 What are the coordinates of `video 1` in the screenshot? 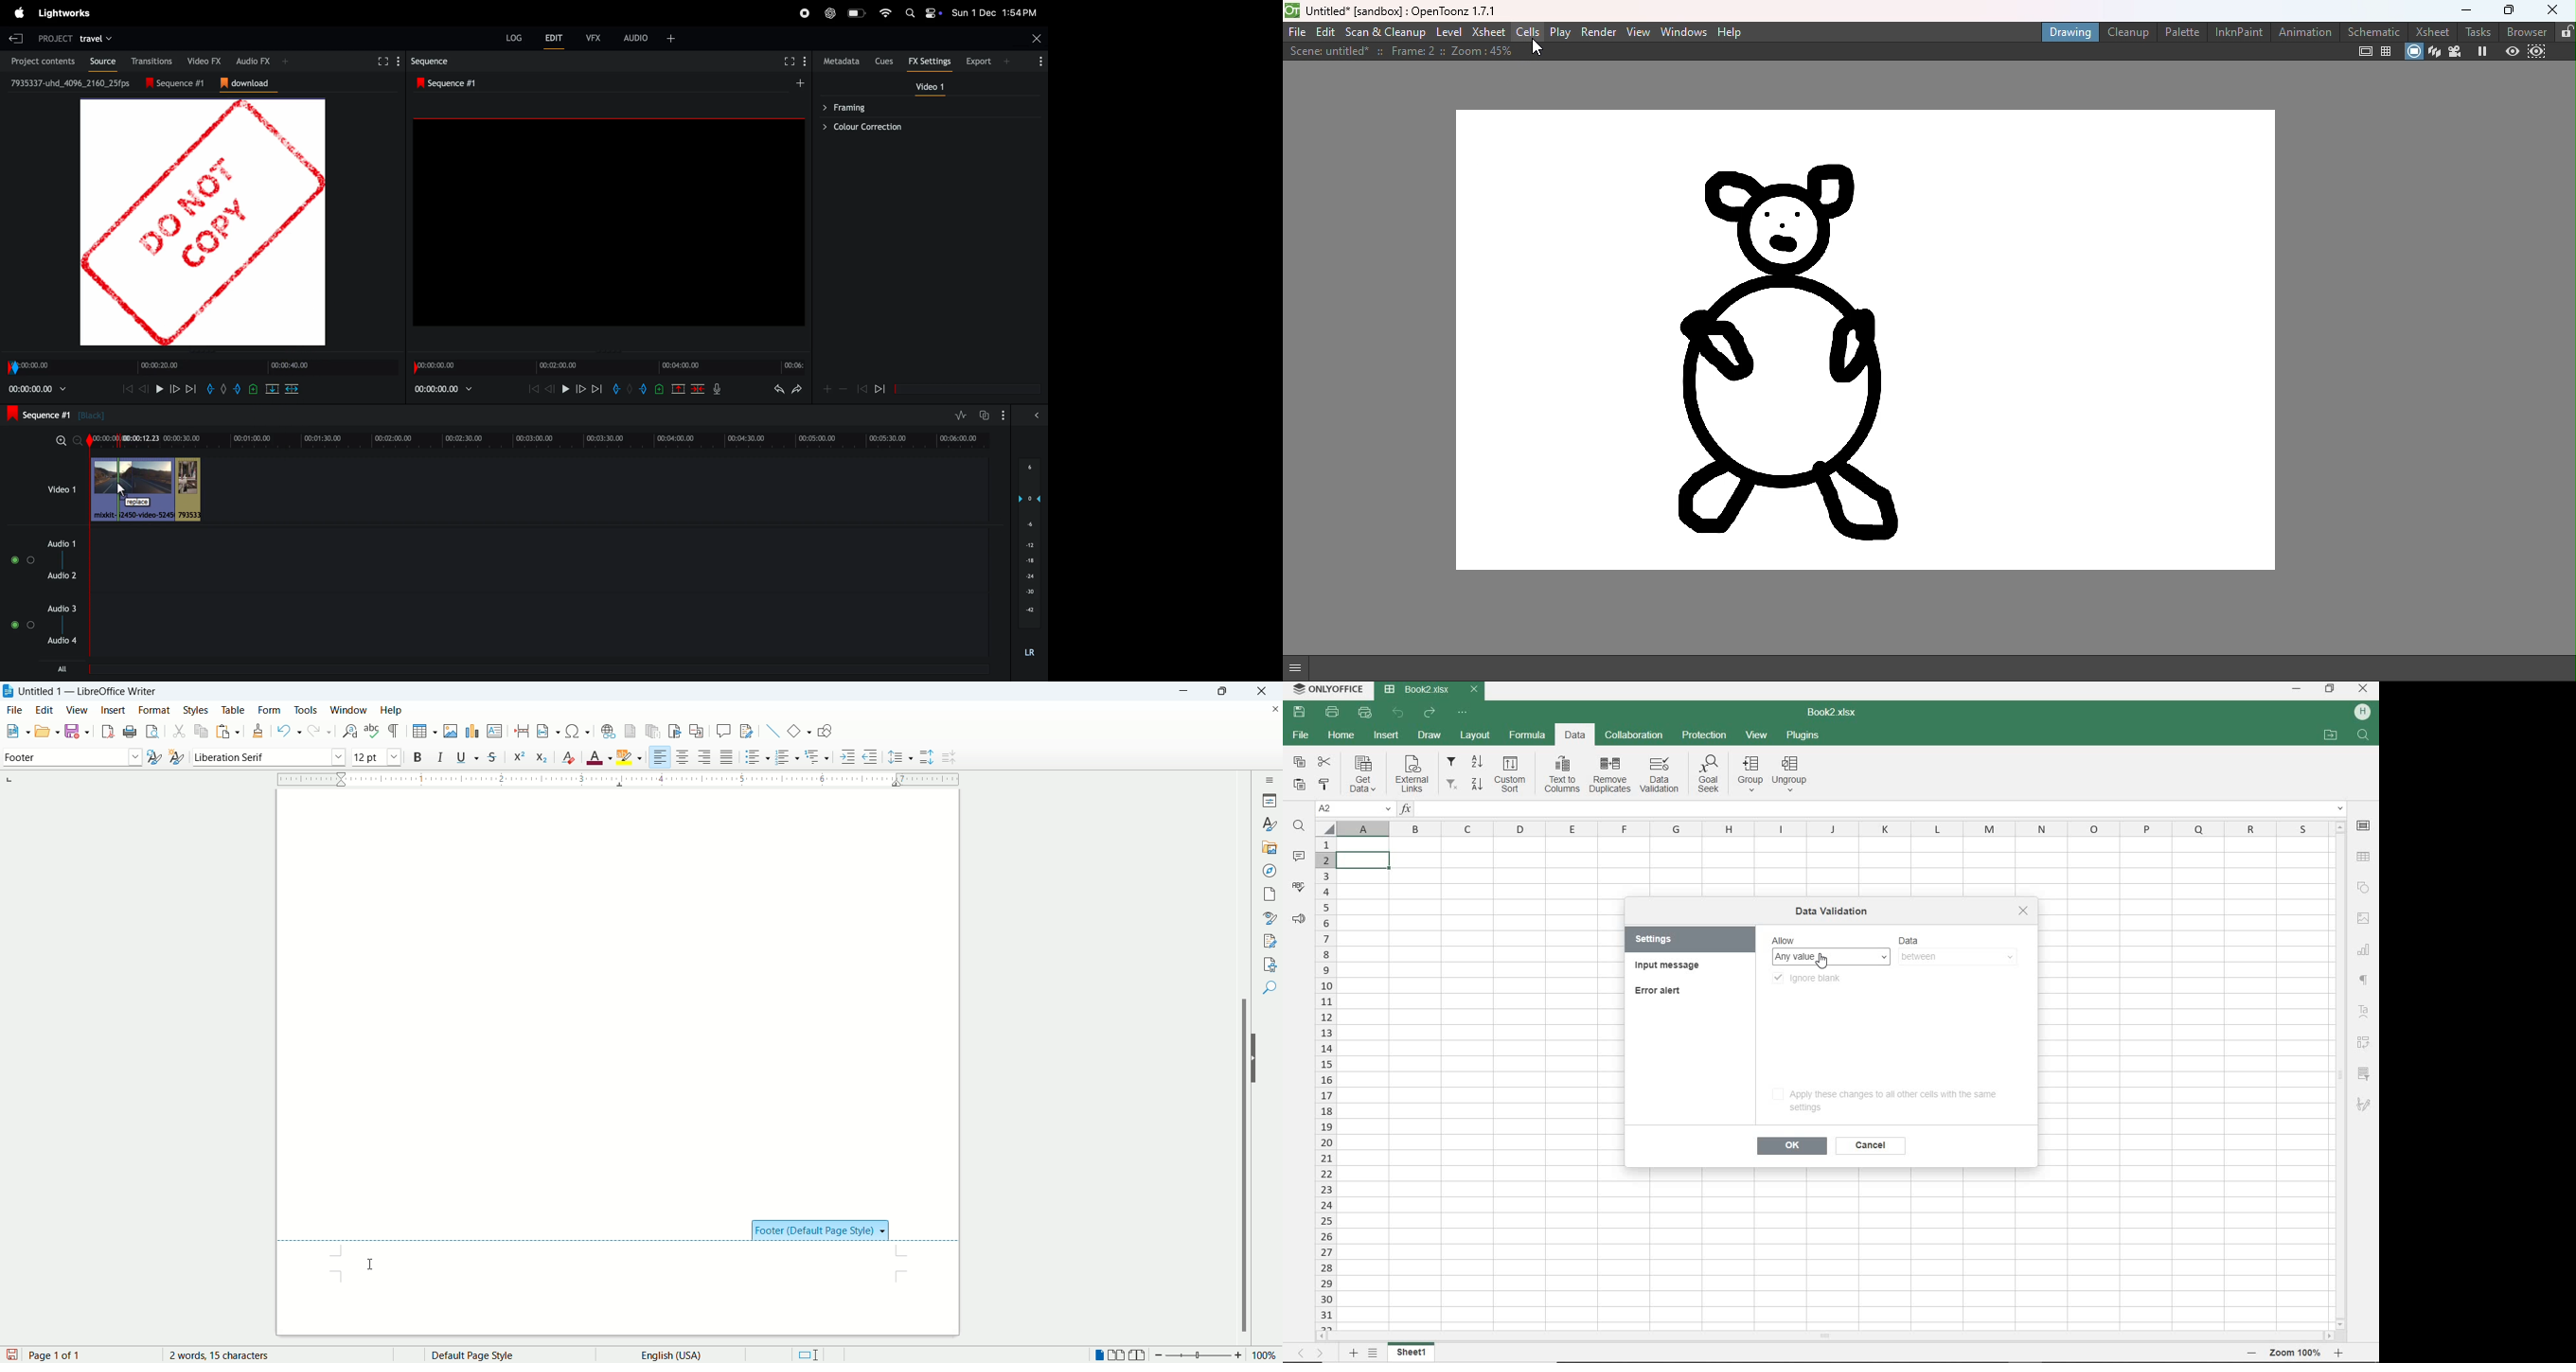 It's located at (62, 489).